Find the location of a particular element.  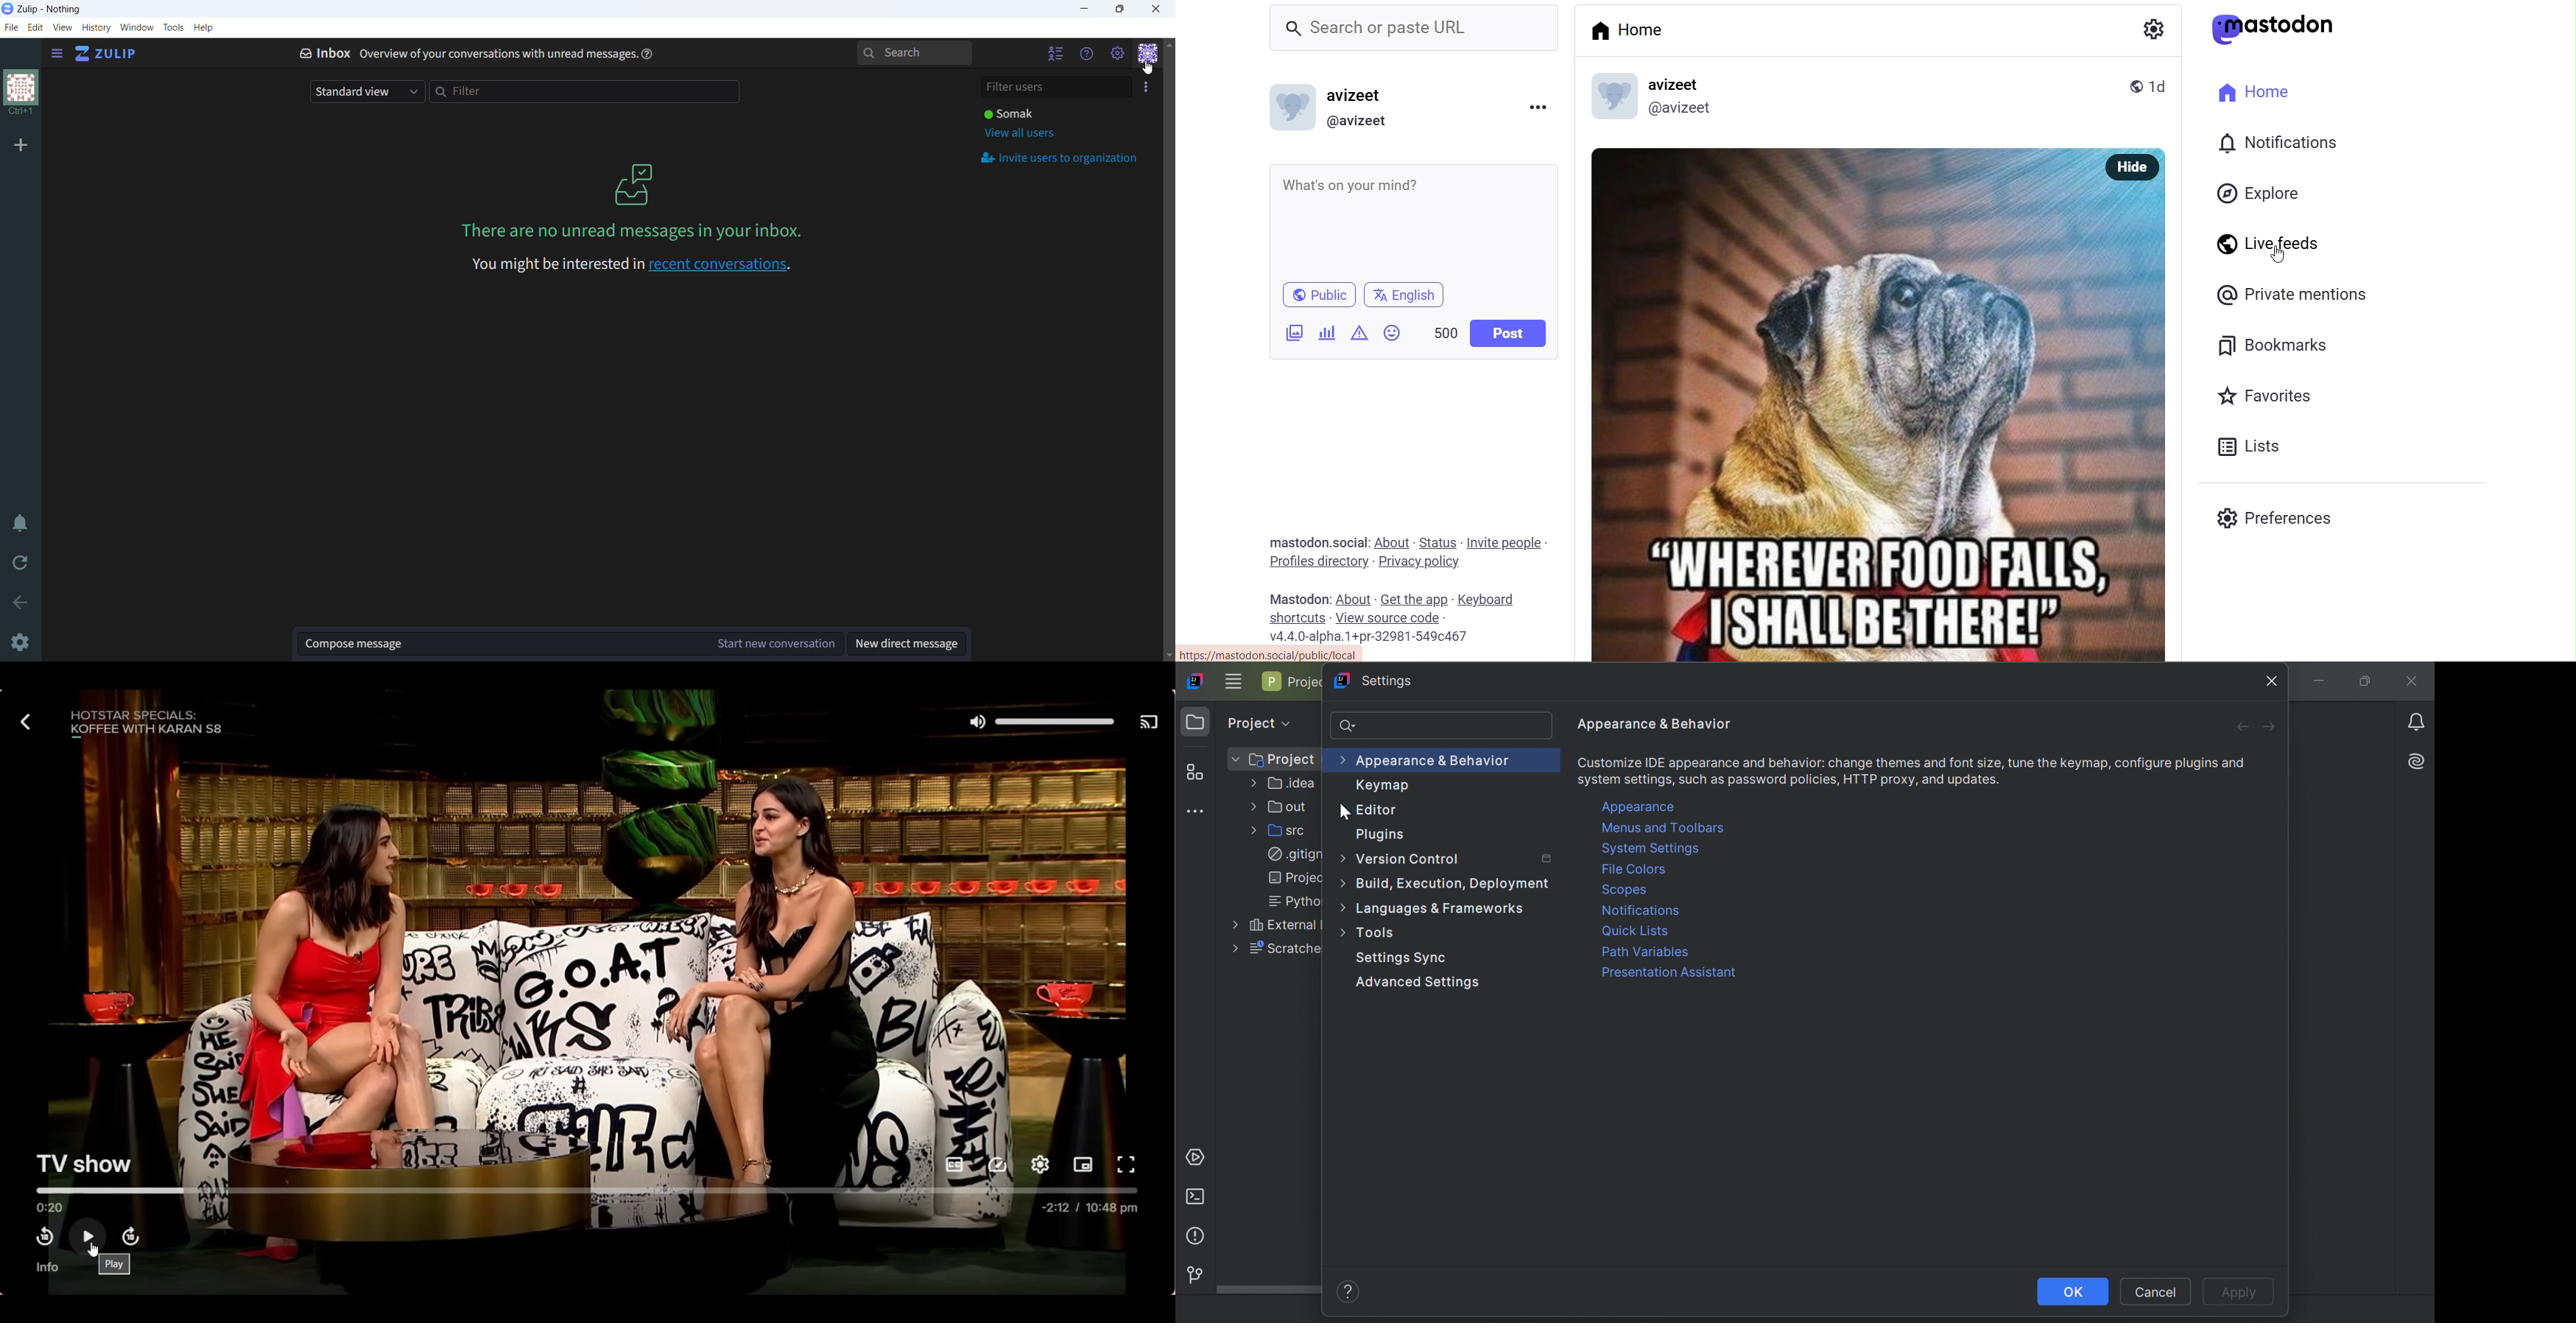

Slider to change volume is located at coordinates (1054, 722).